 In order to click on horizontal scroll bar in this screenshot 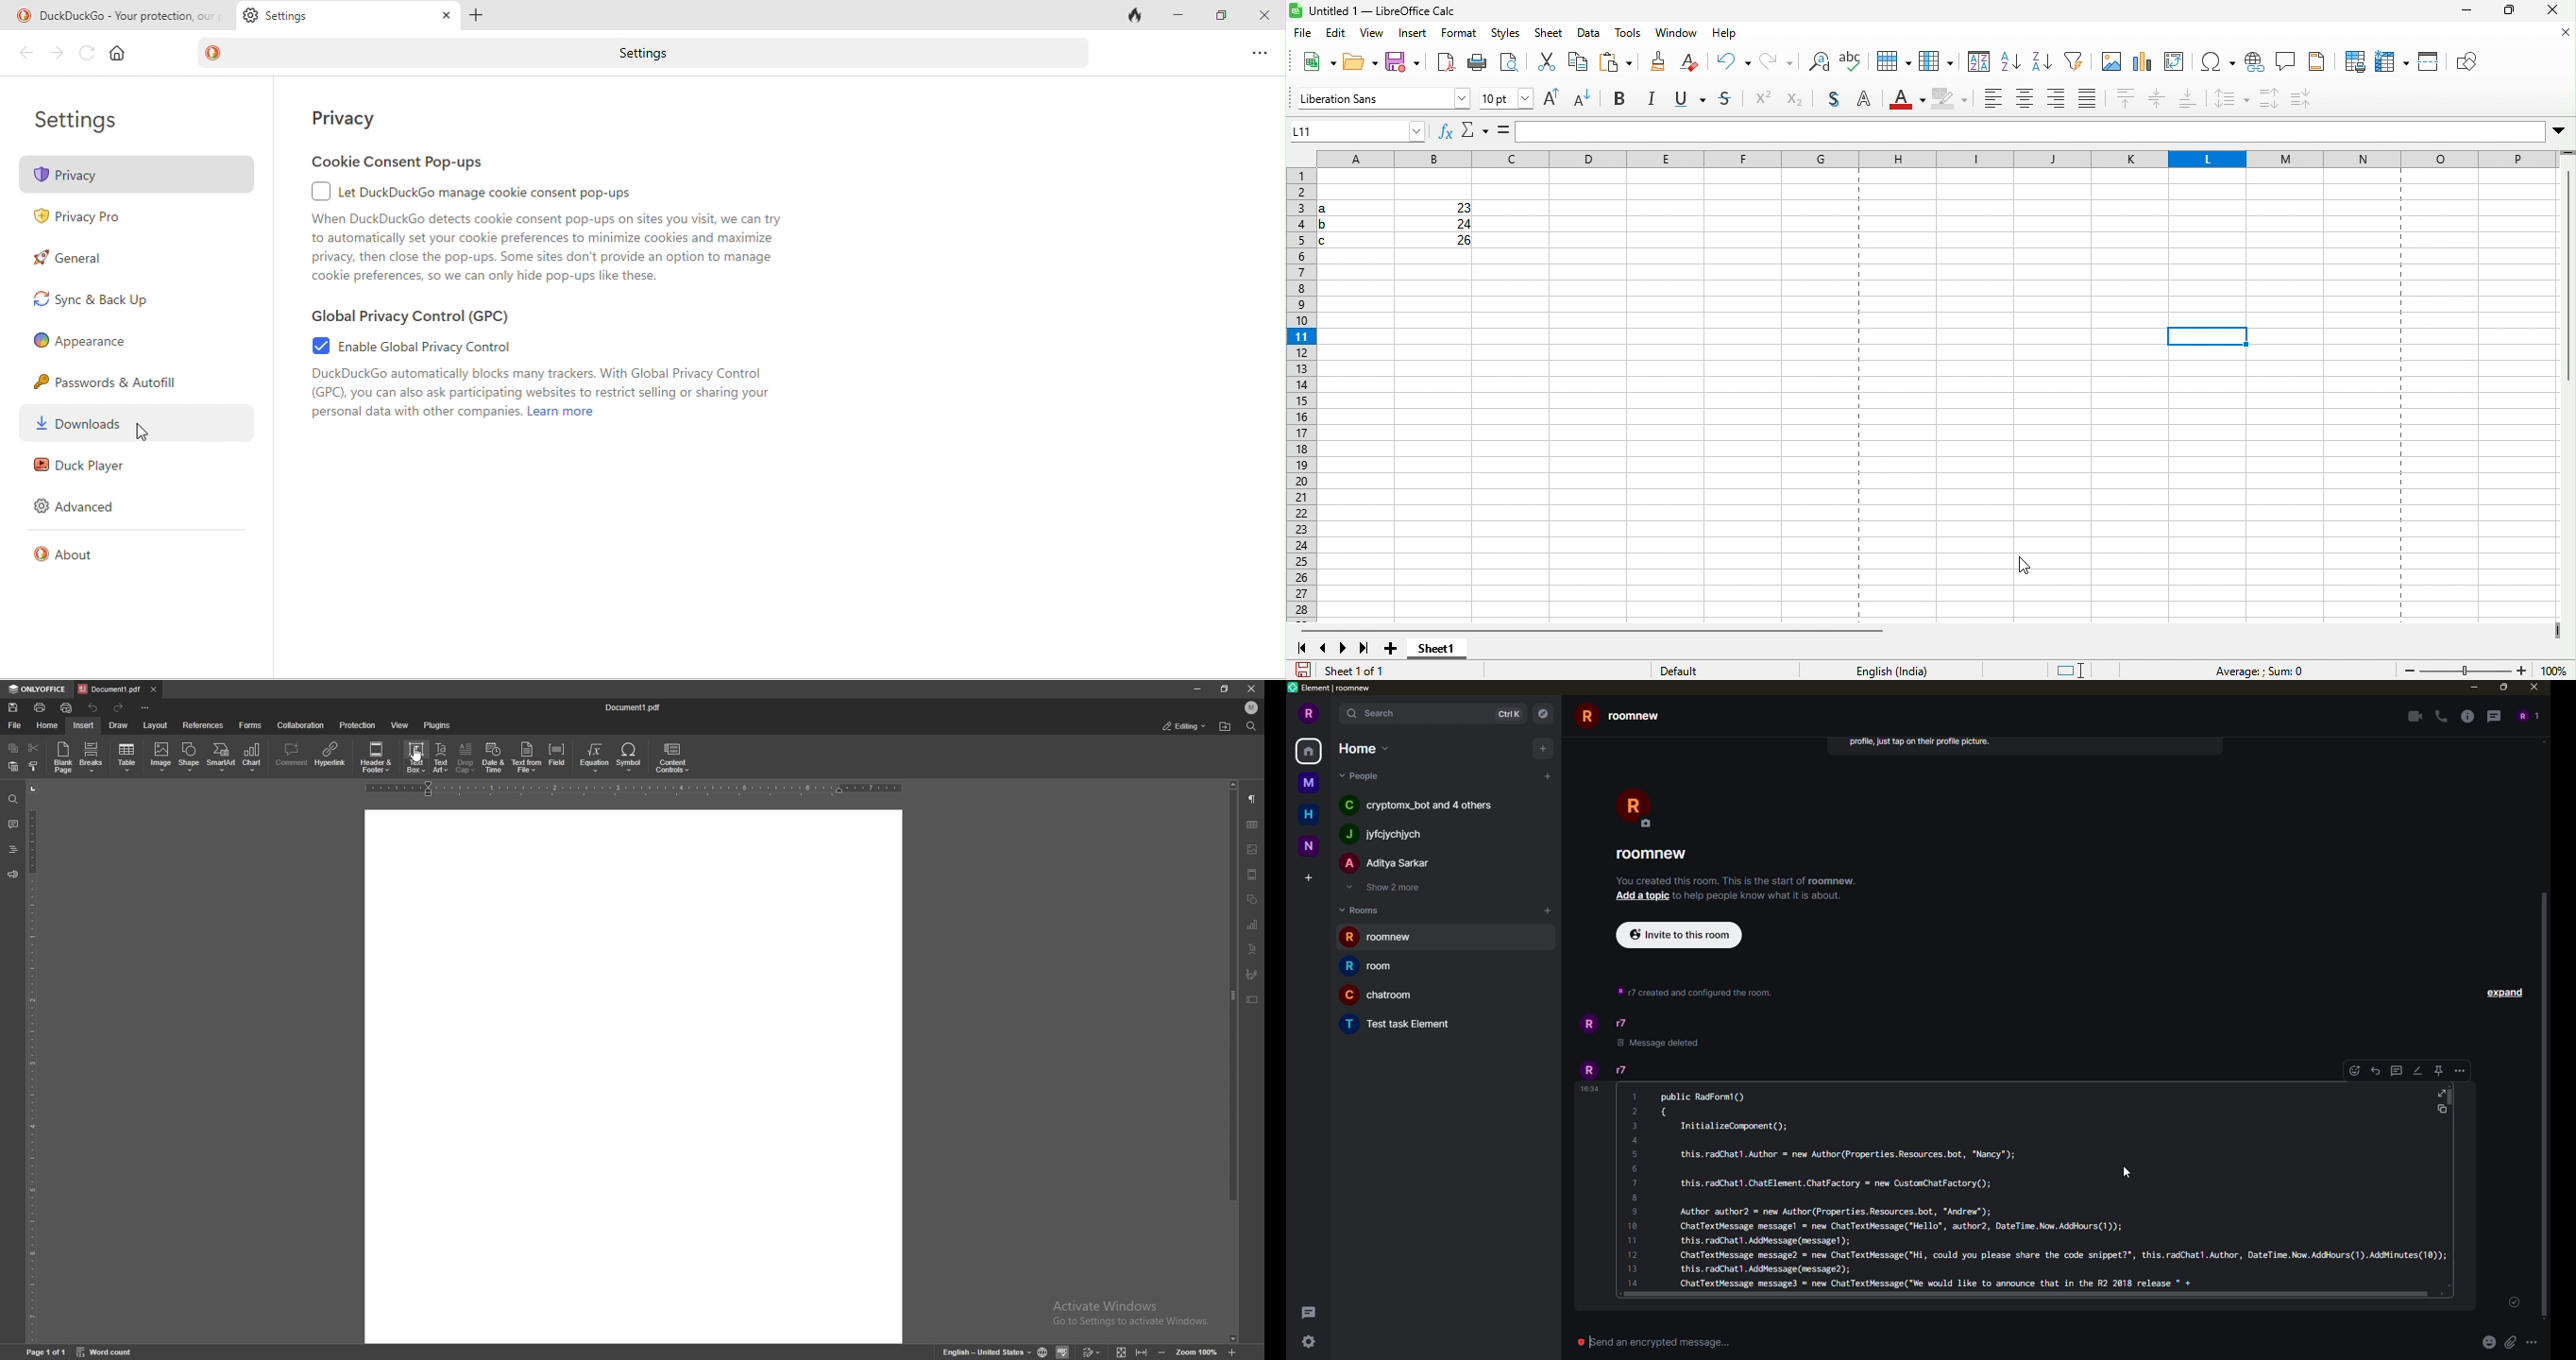, I will do `click(1591, 625)`.